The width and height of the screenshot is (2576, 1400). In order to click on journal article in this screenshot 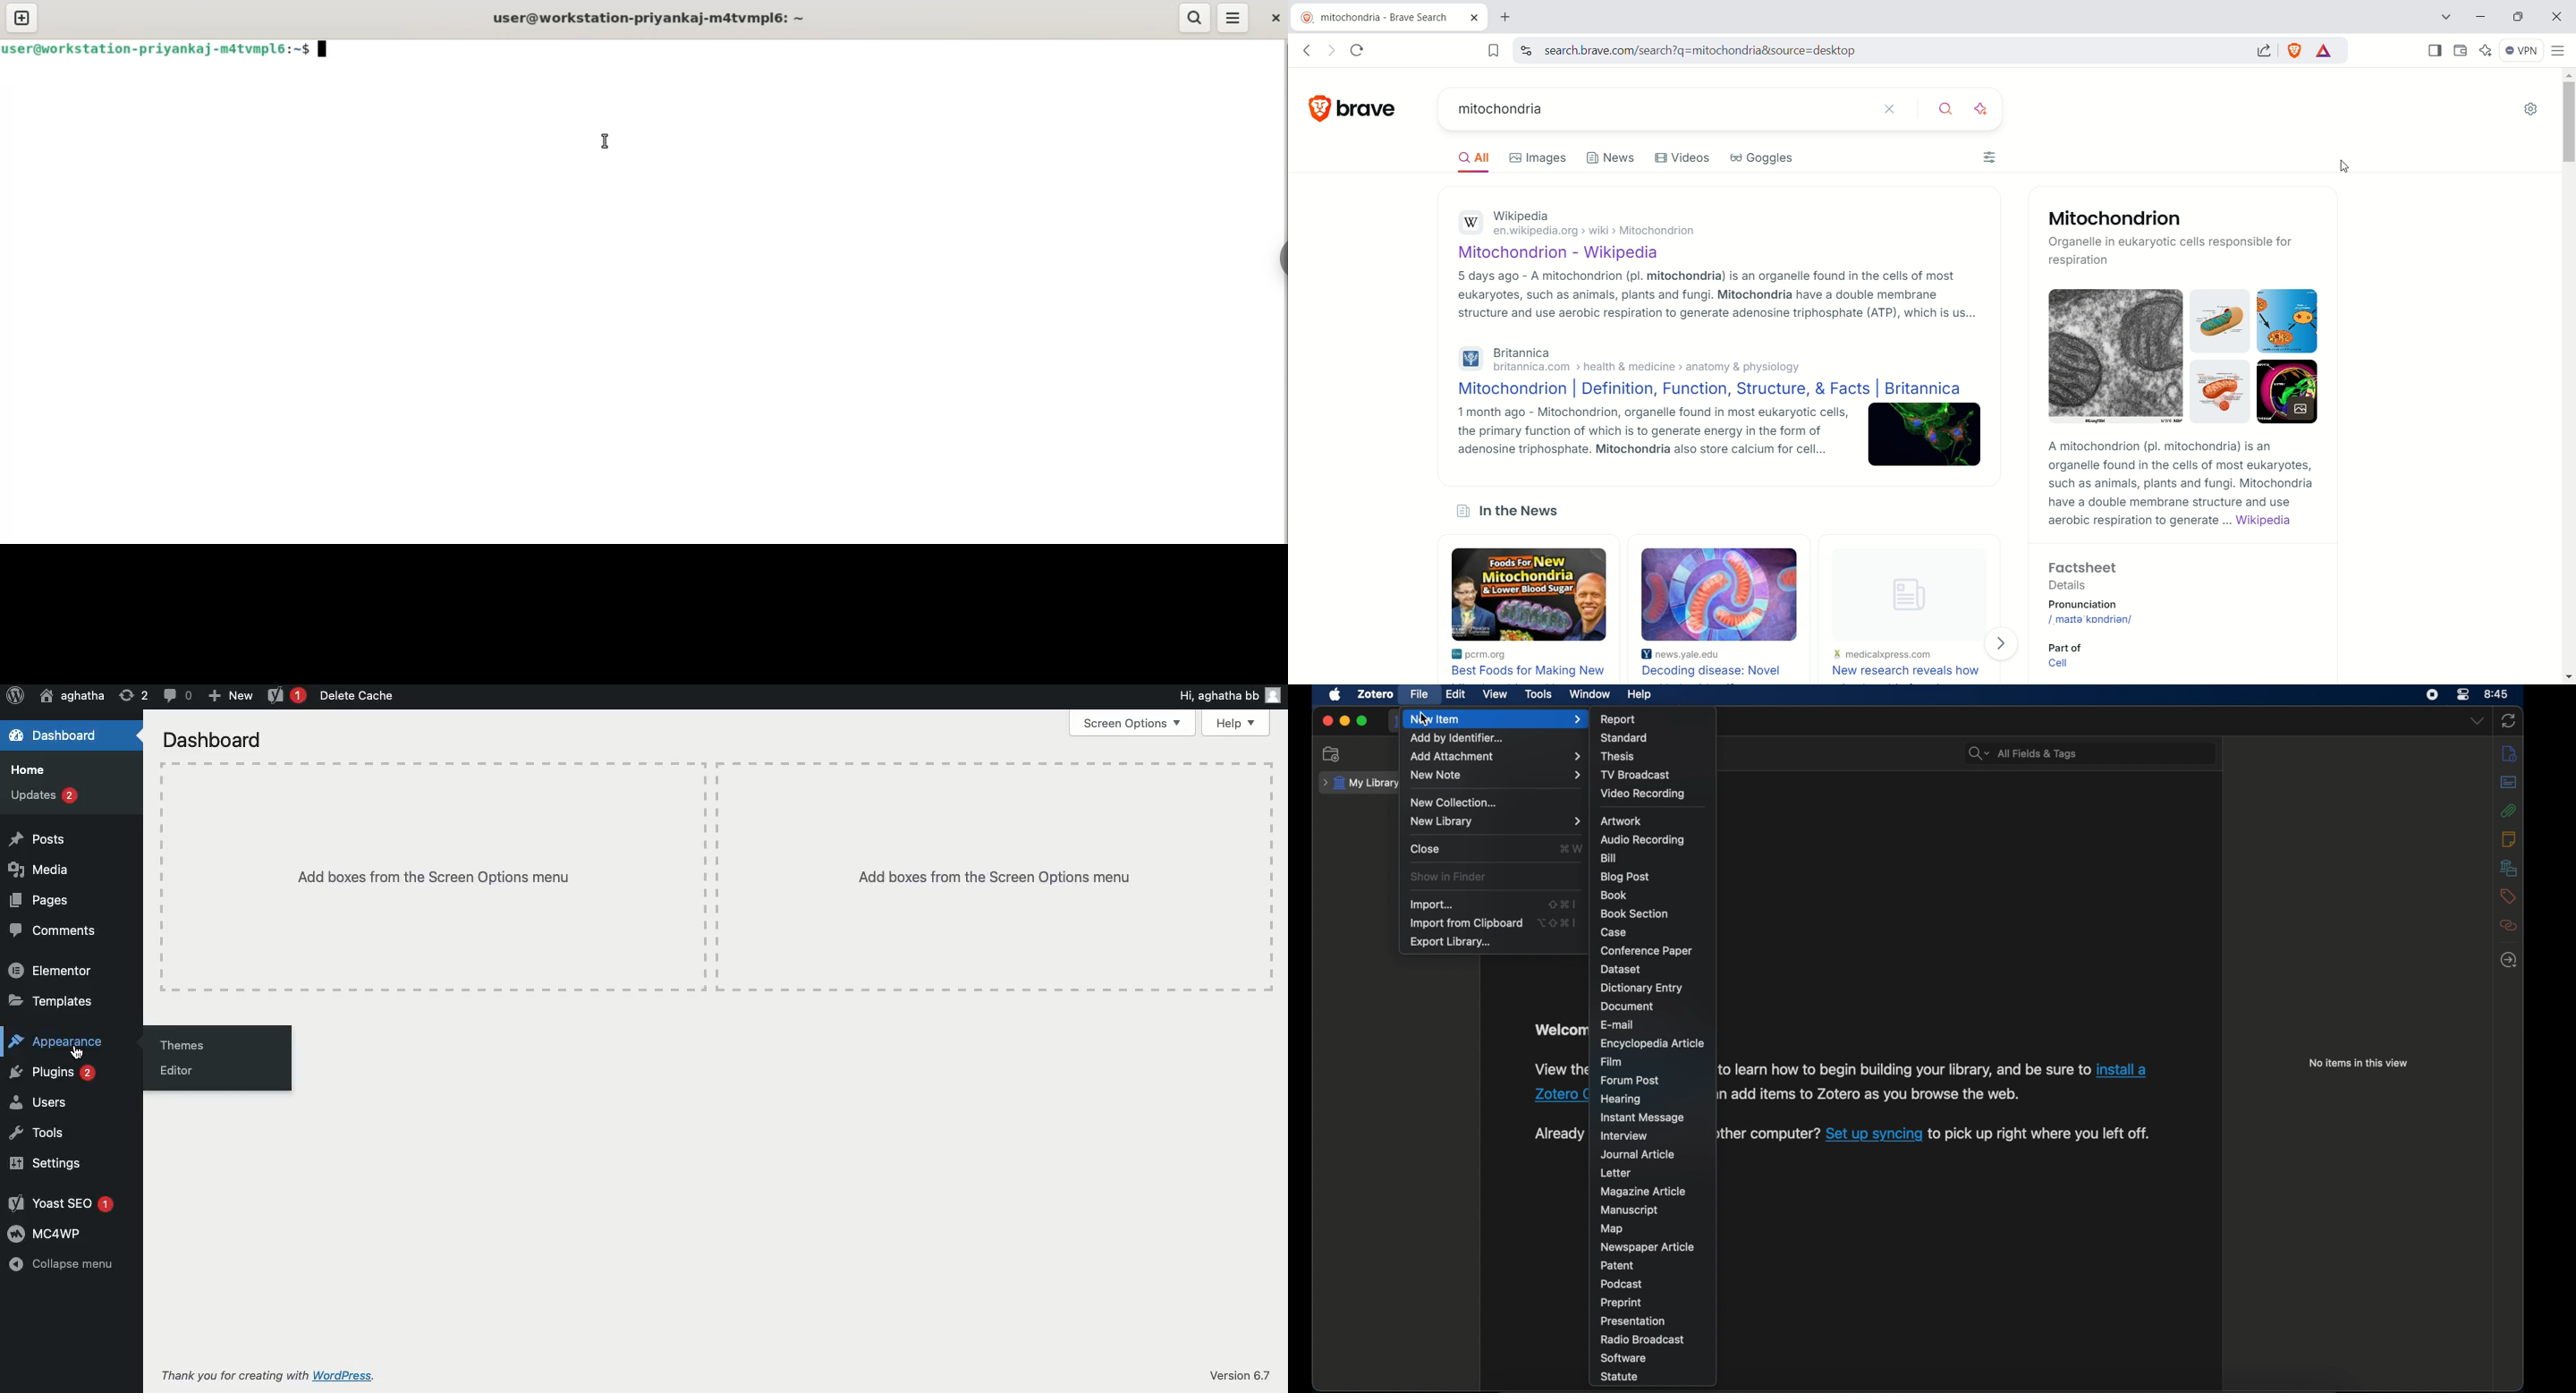, I will do `click(1637, 1154)`.